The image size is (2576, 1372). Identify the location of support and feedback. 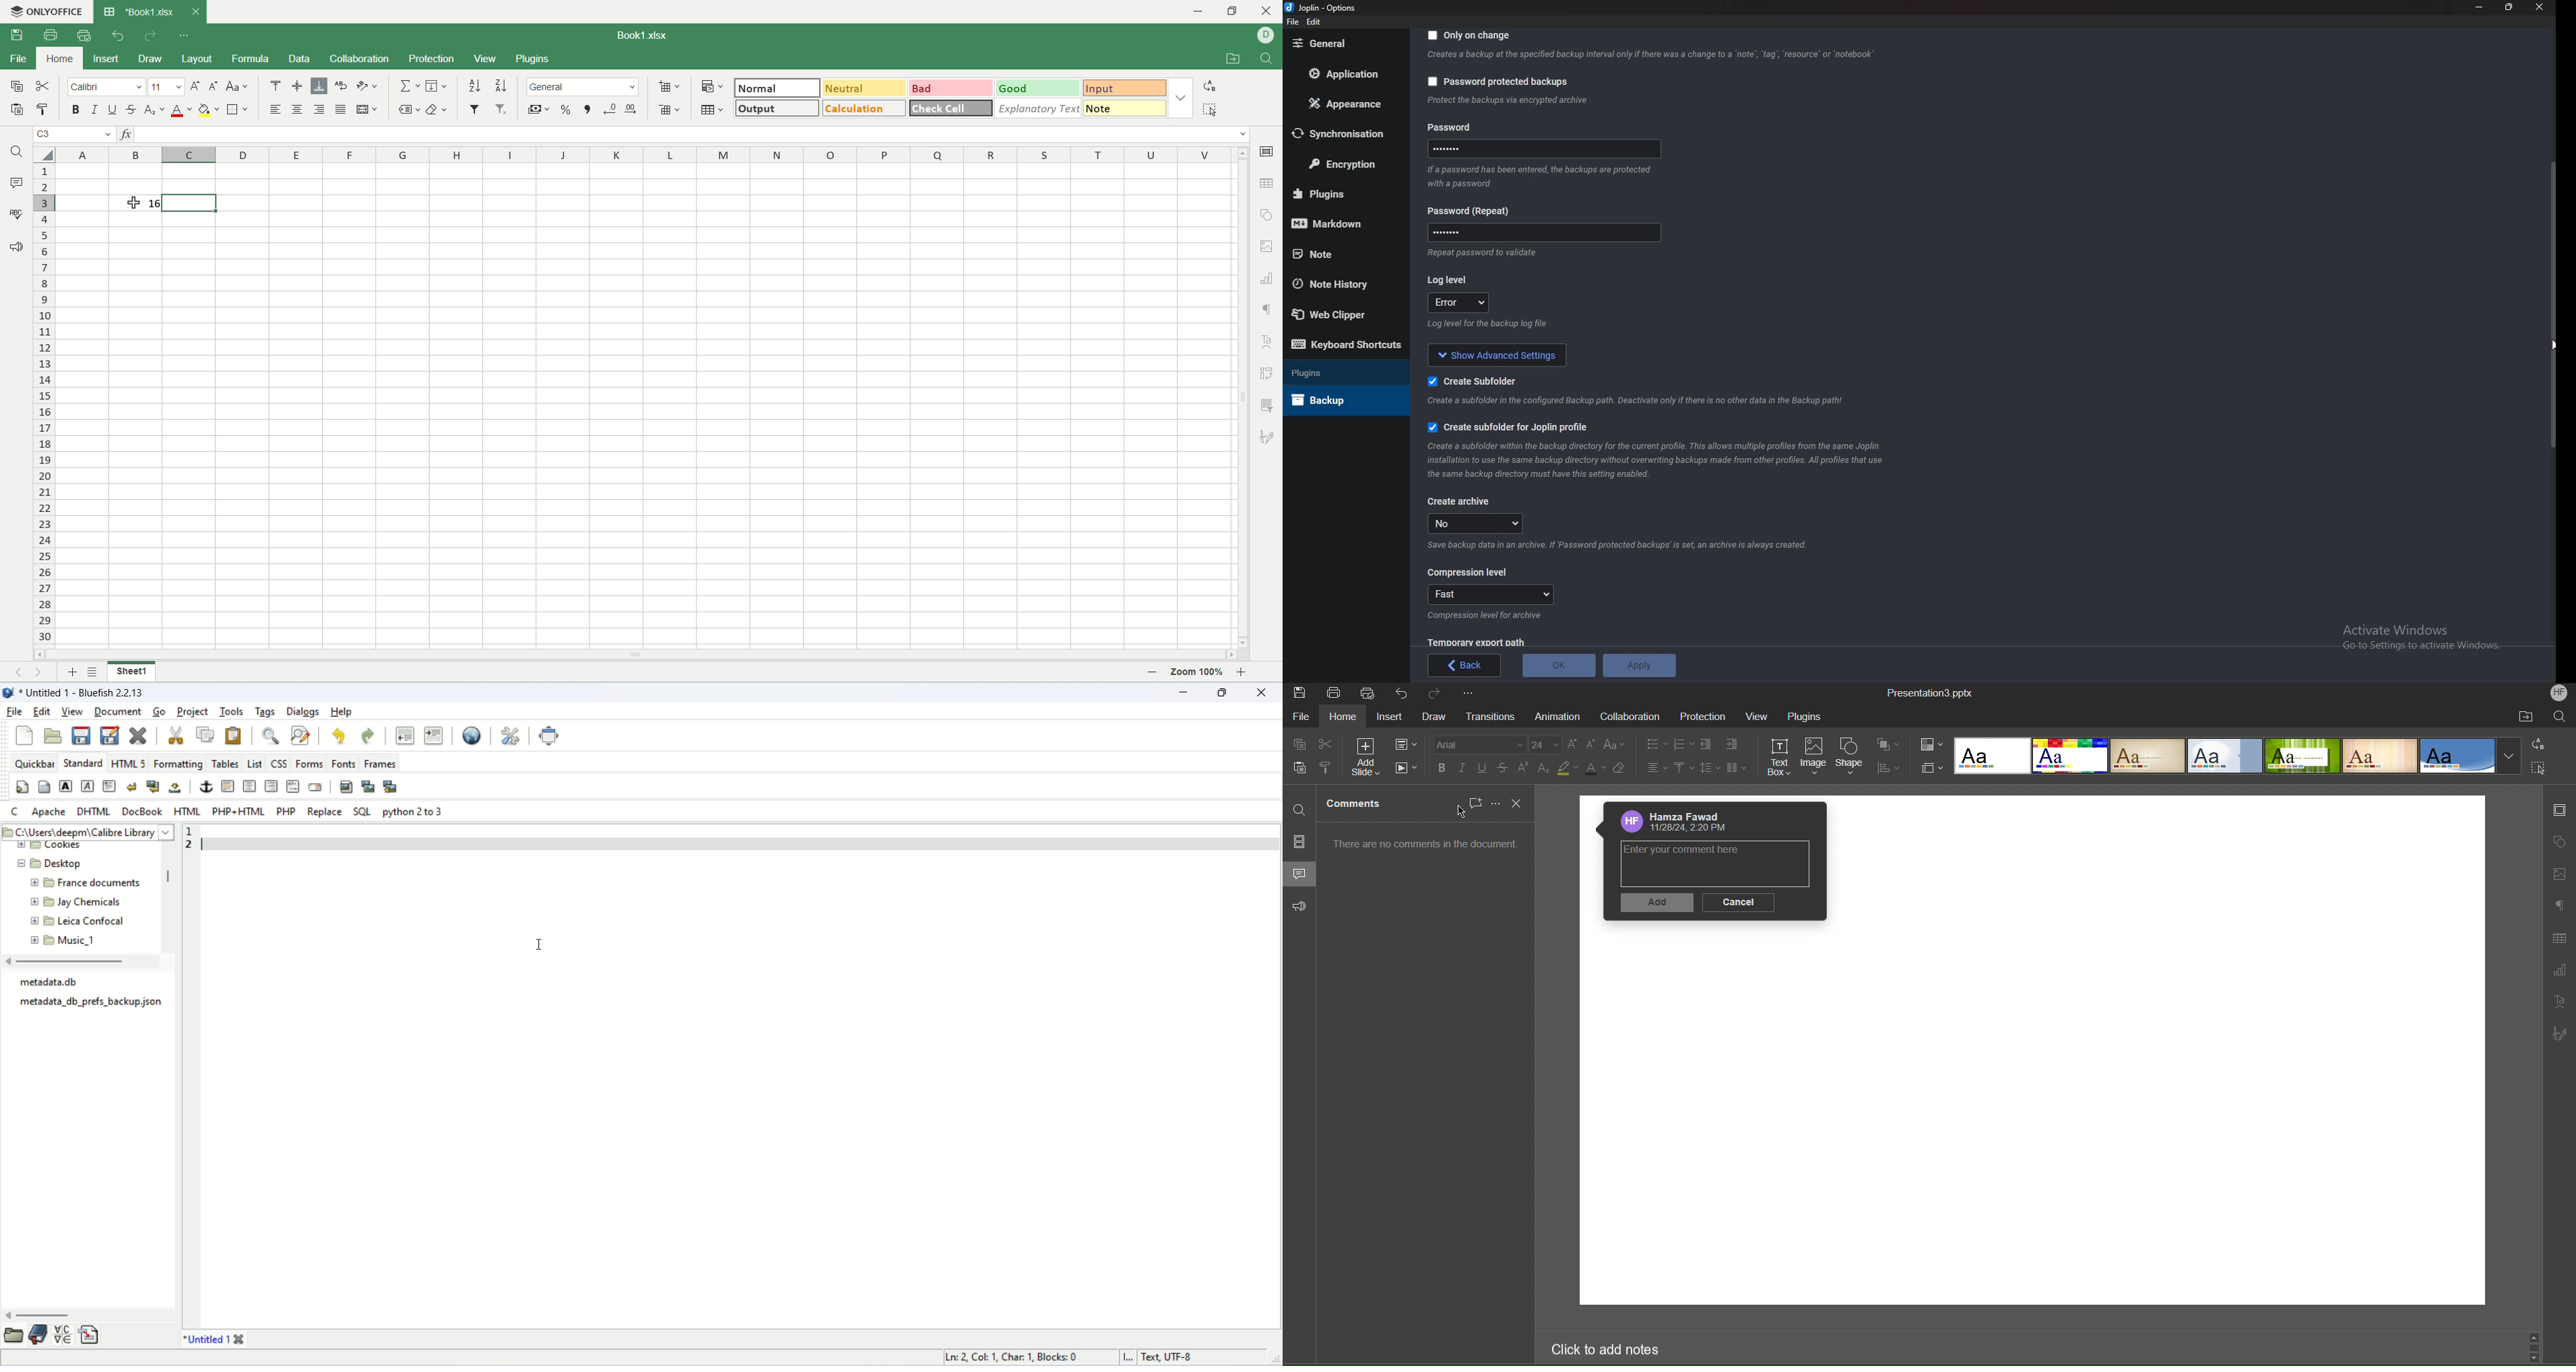
(17, 249).